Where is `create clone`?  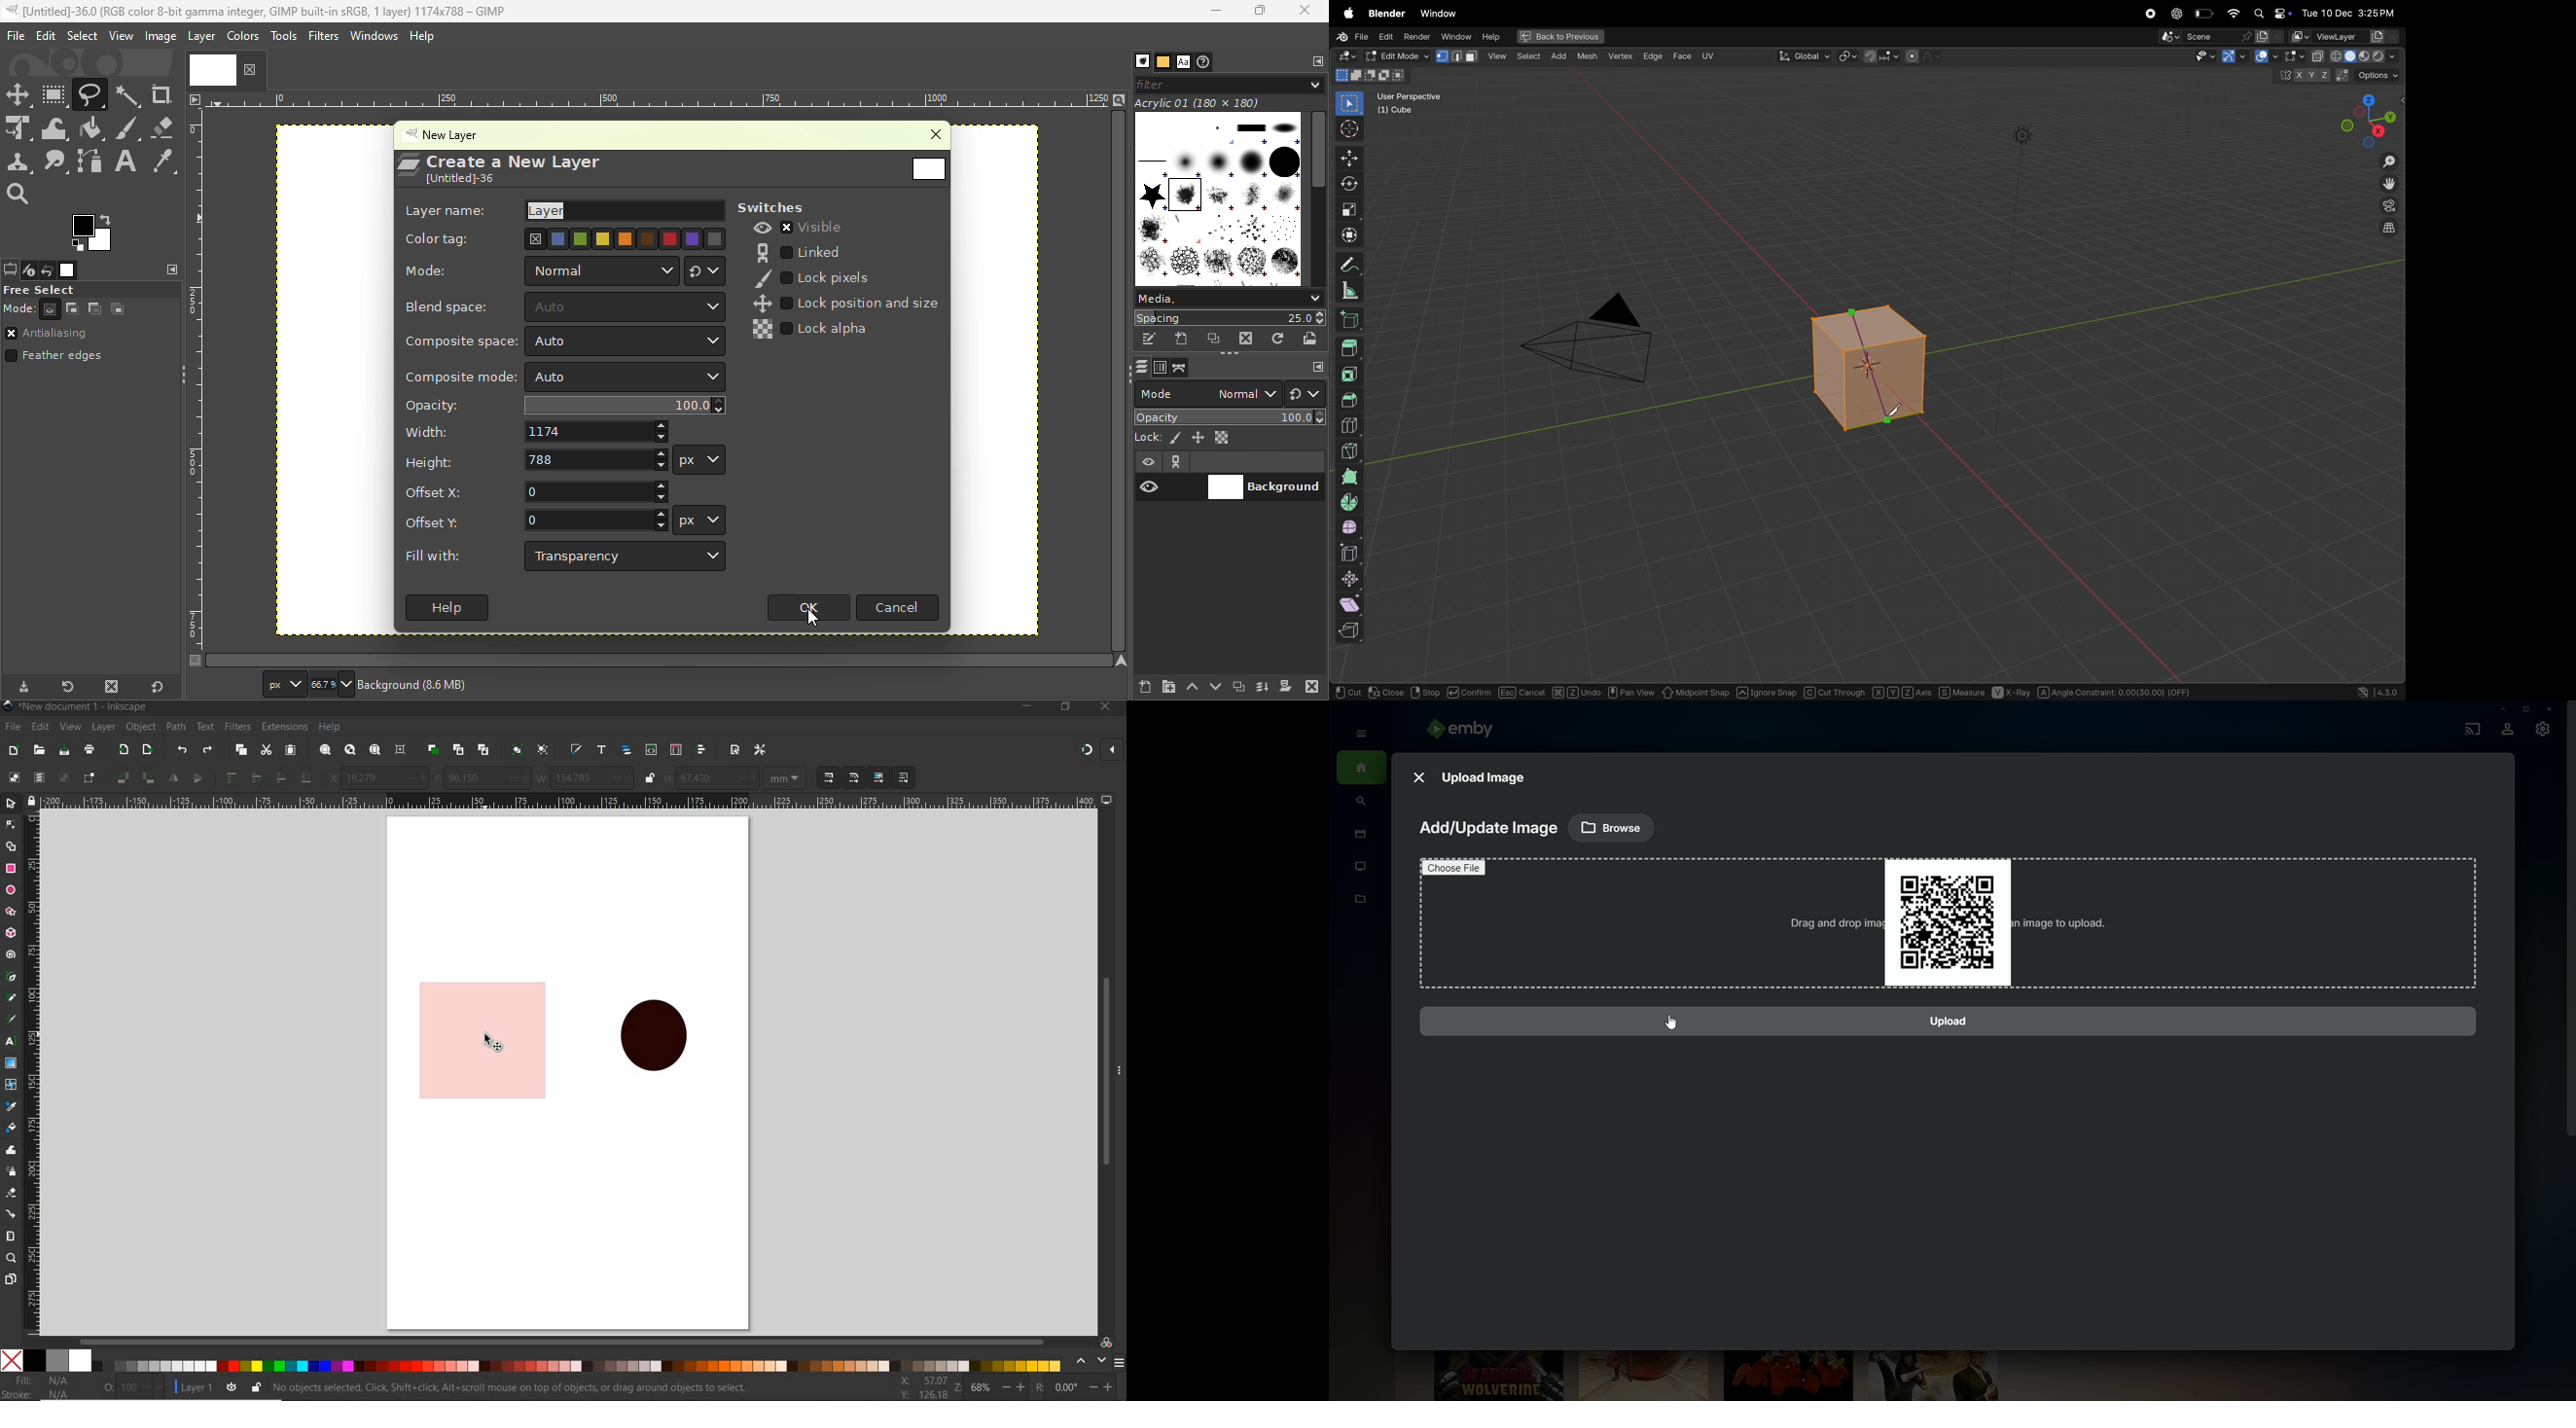 create clone is located at coordinates (459, 749).